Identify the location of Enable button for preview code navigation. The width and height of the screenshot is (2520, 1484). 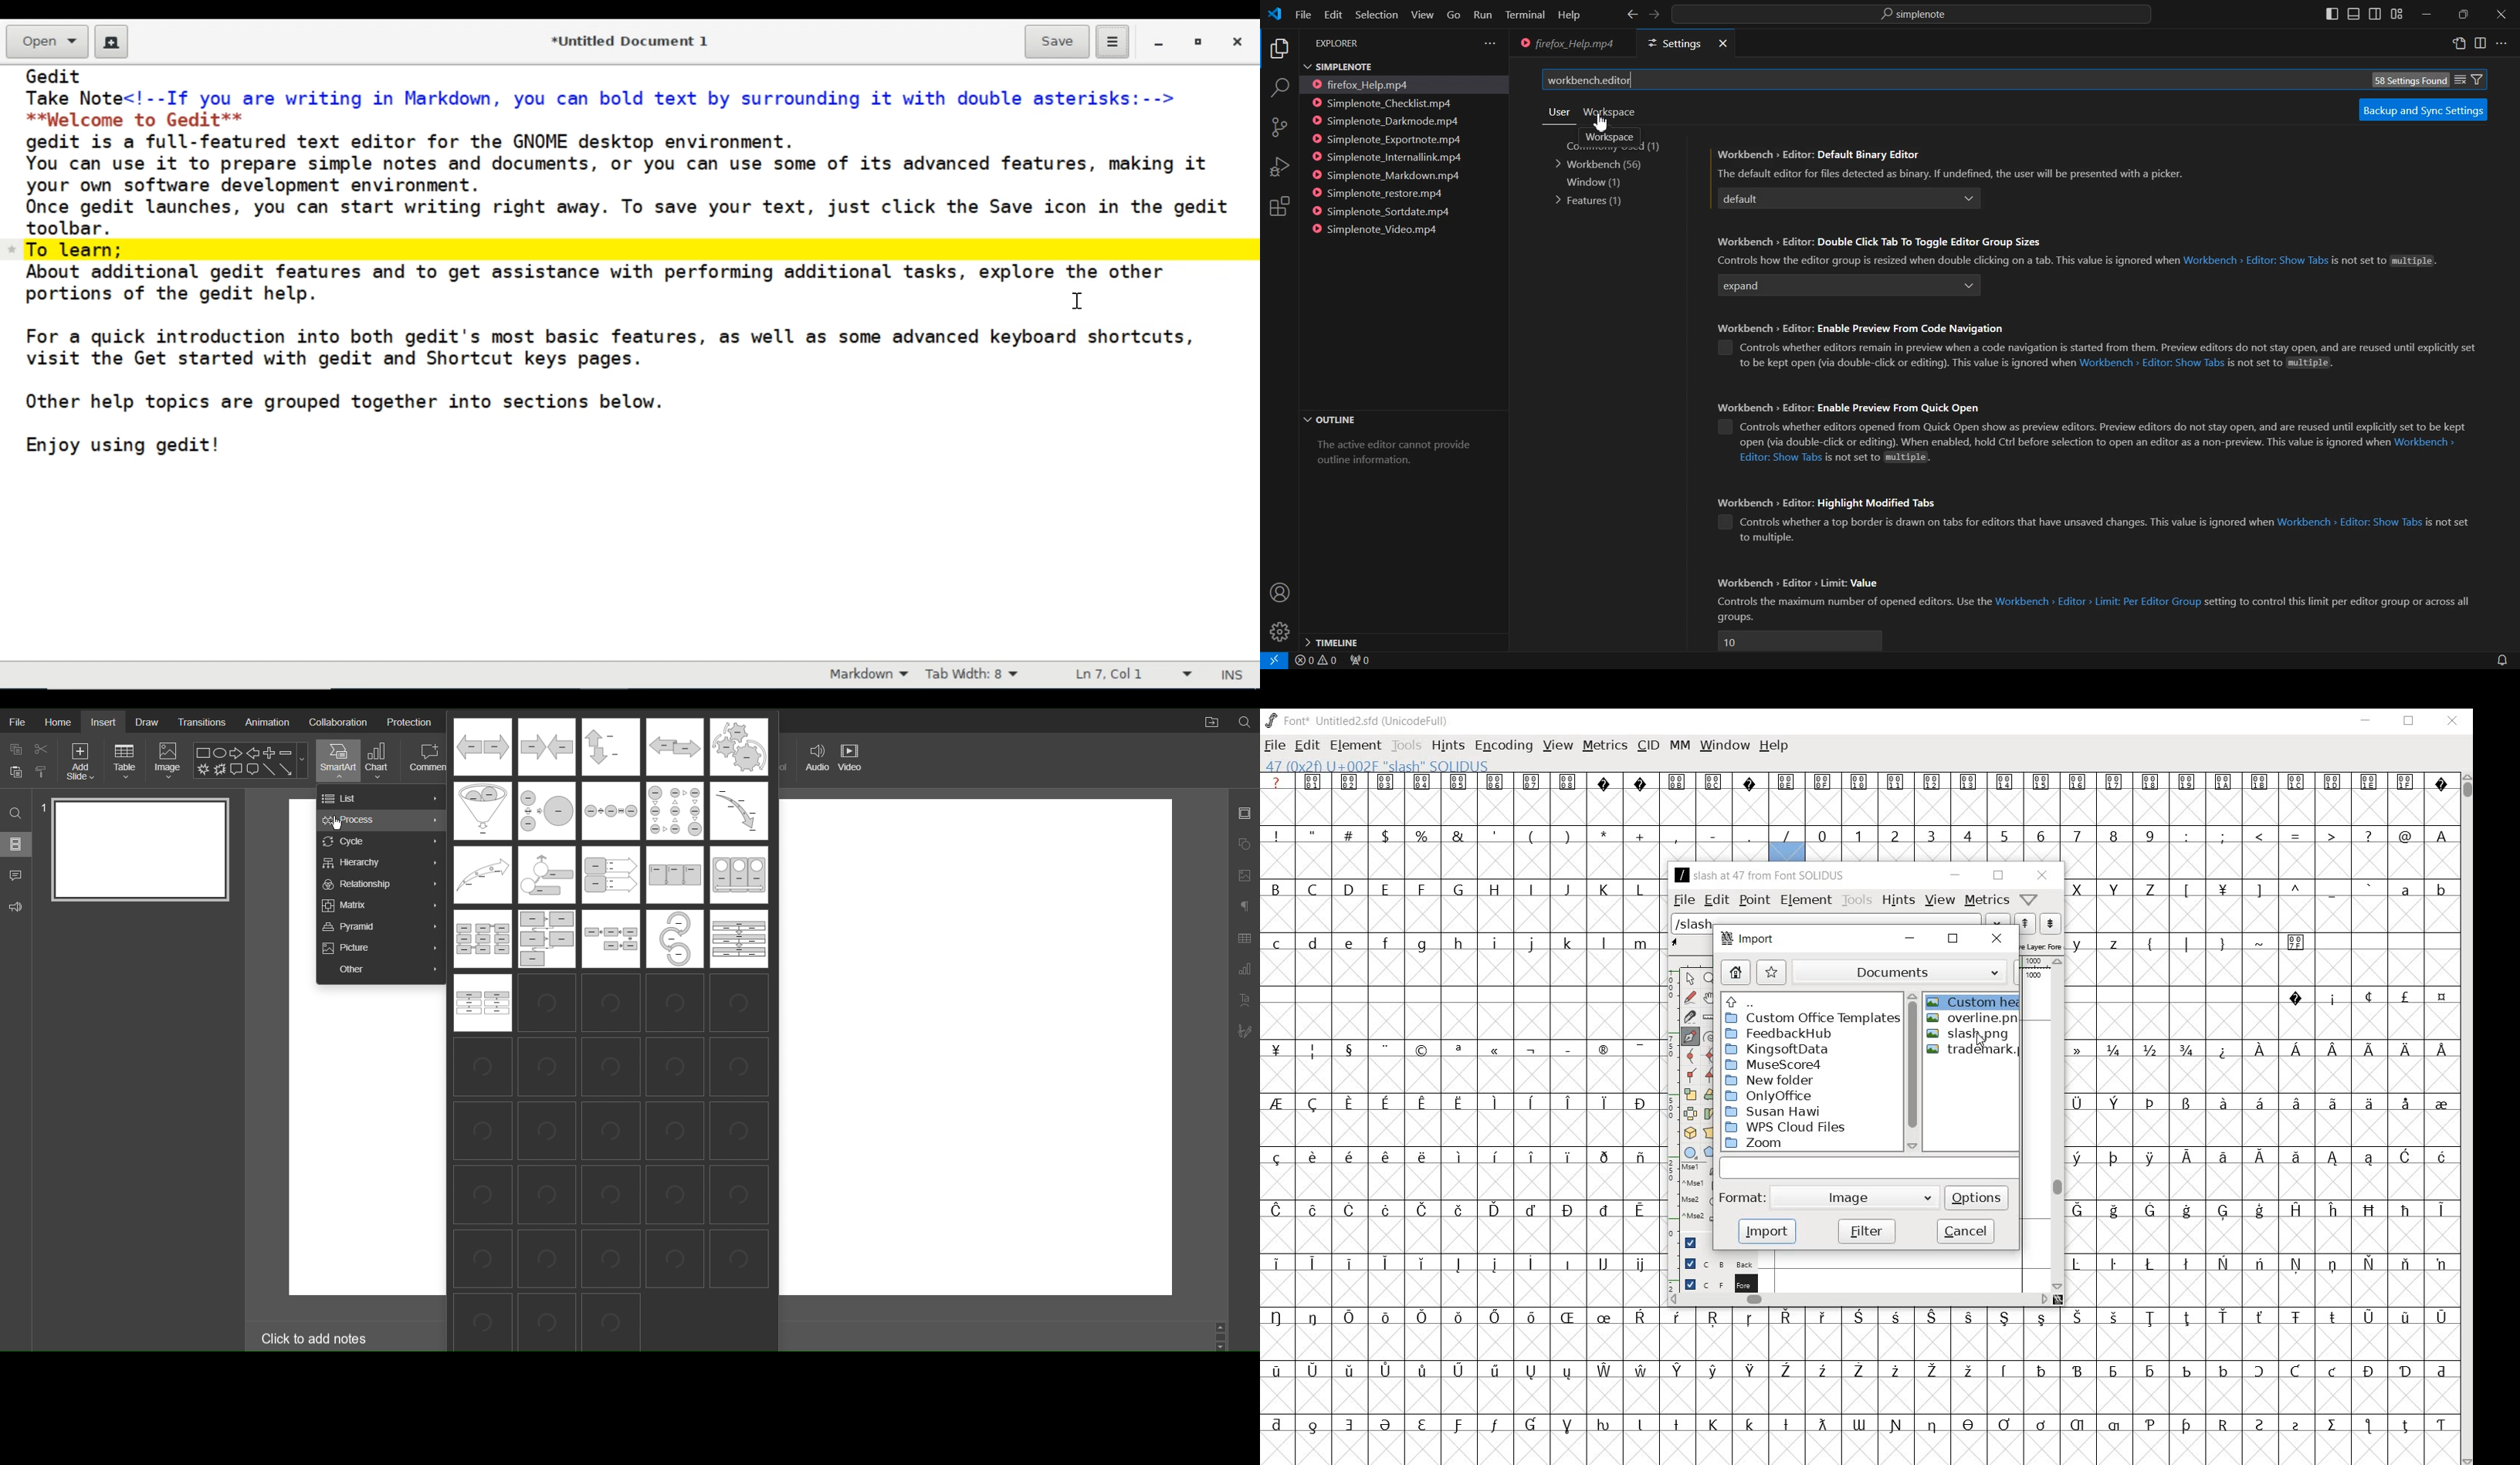
(1727, 346).